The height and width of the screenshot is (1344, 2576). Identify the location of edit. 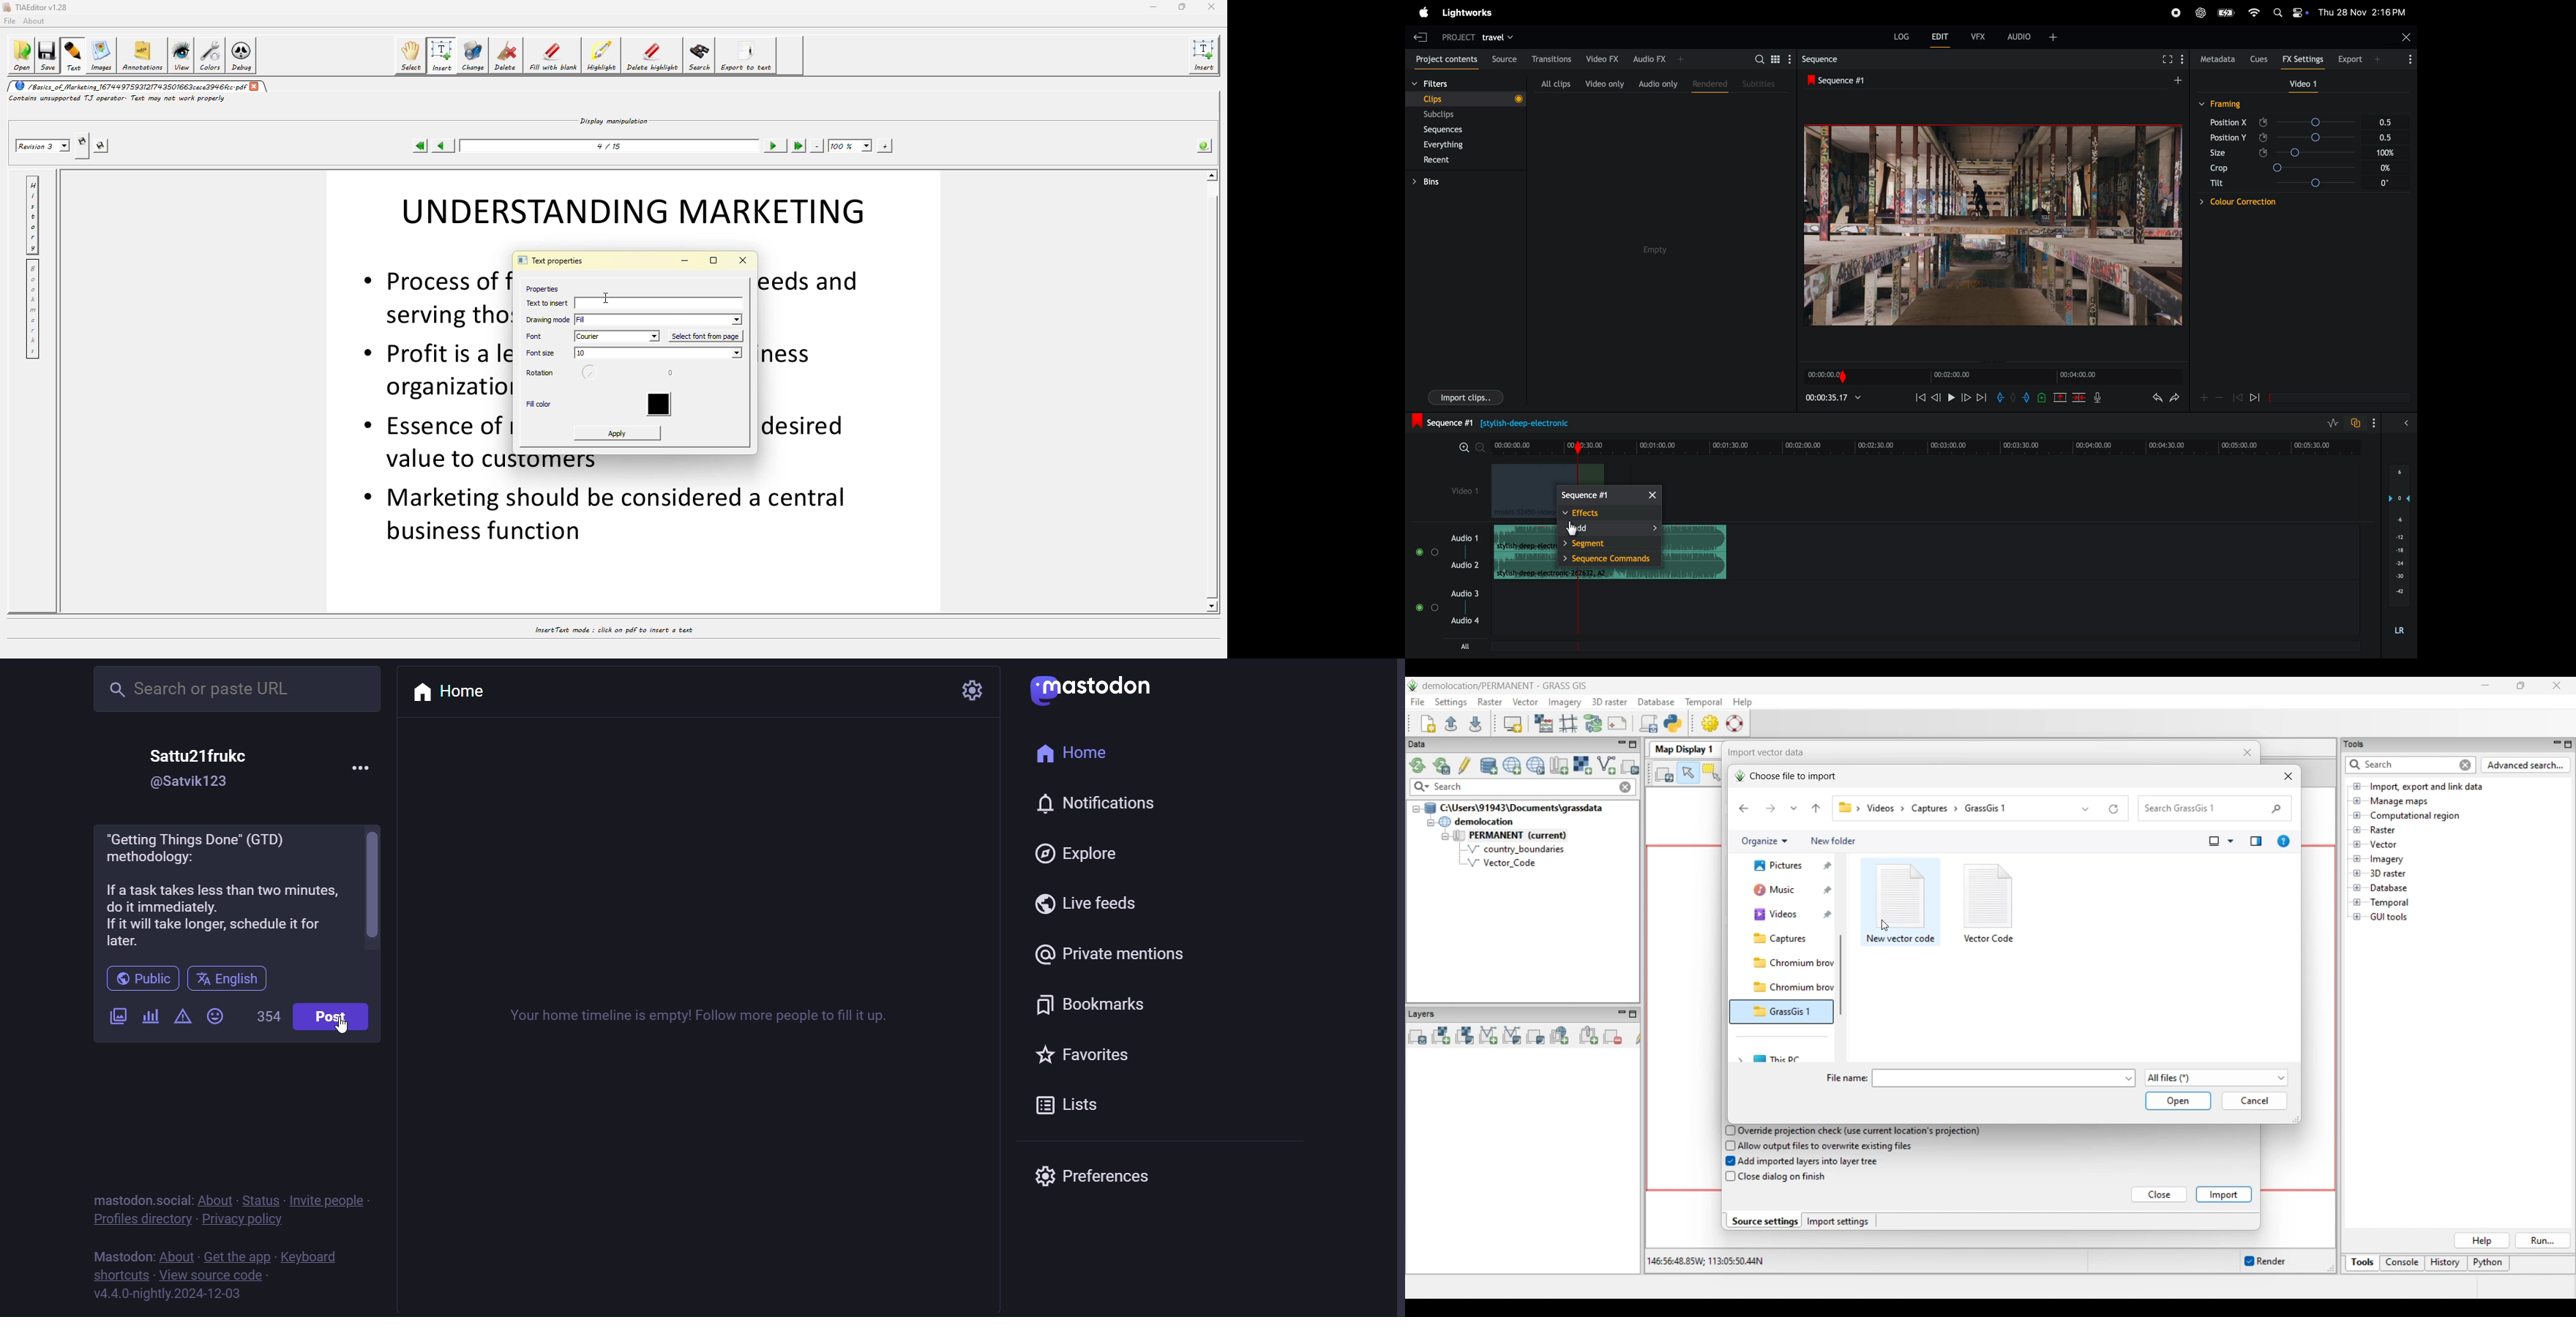
(1941, 39).